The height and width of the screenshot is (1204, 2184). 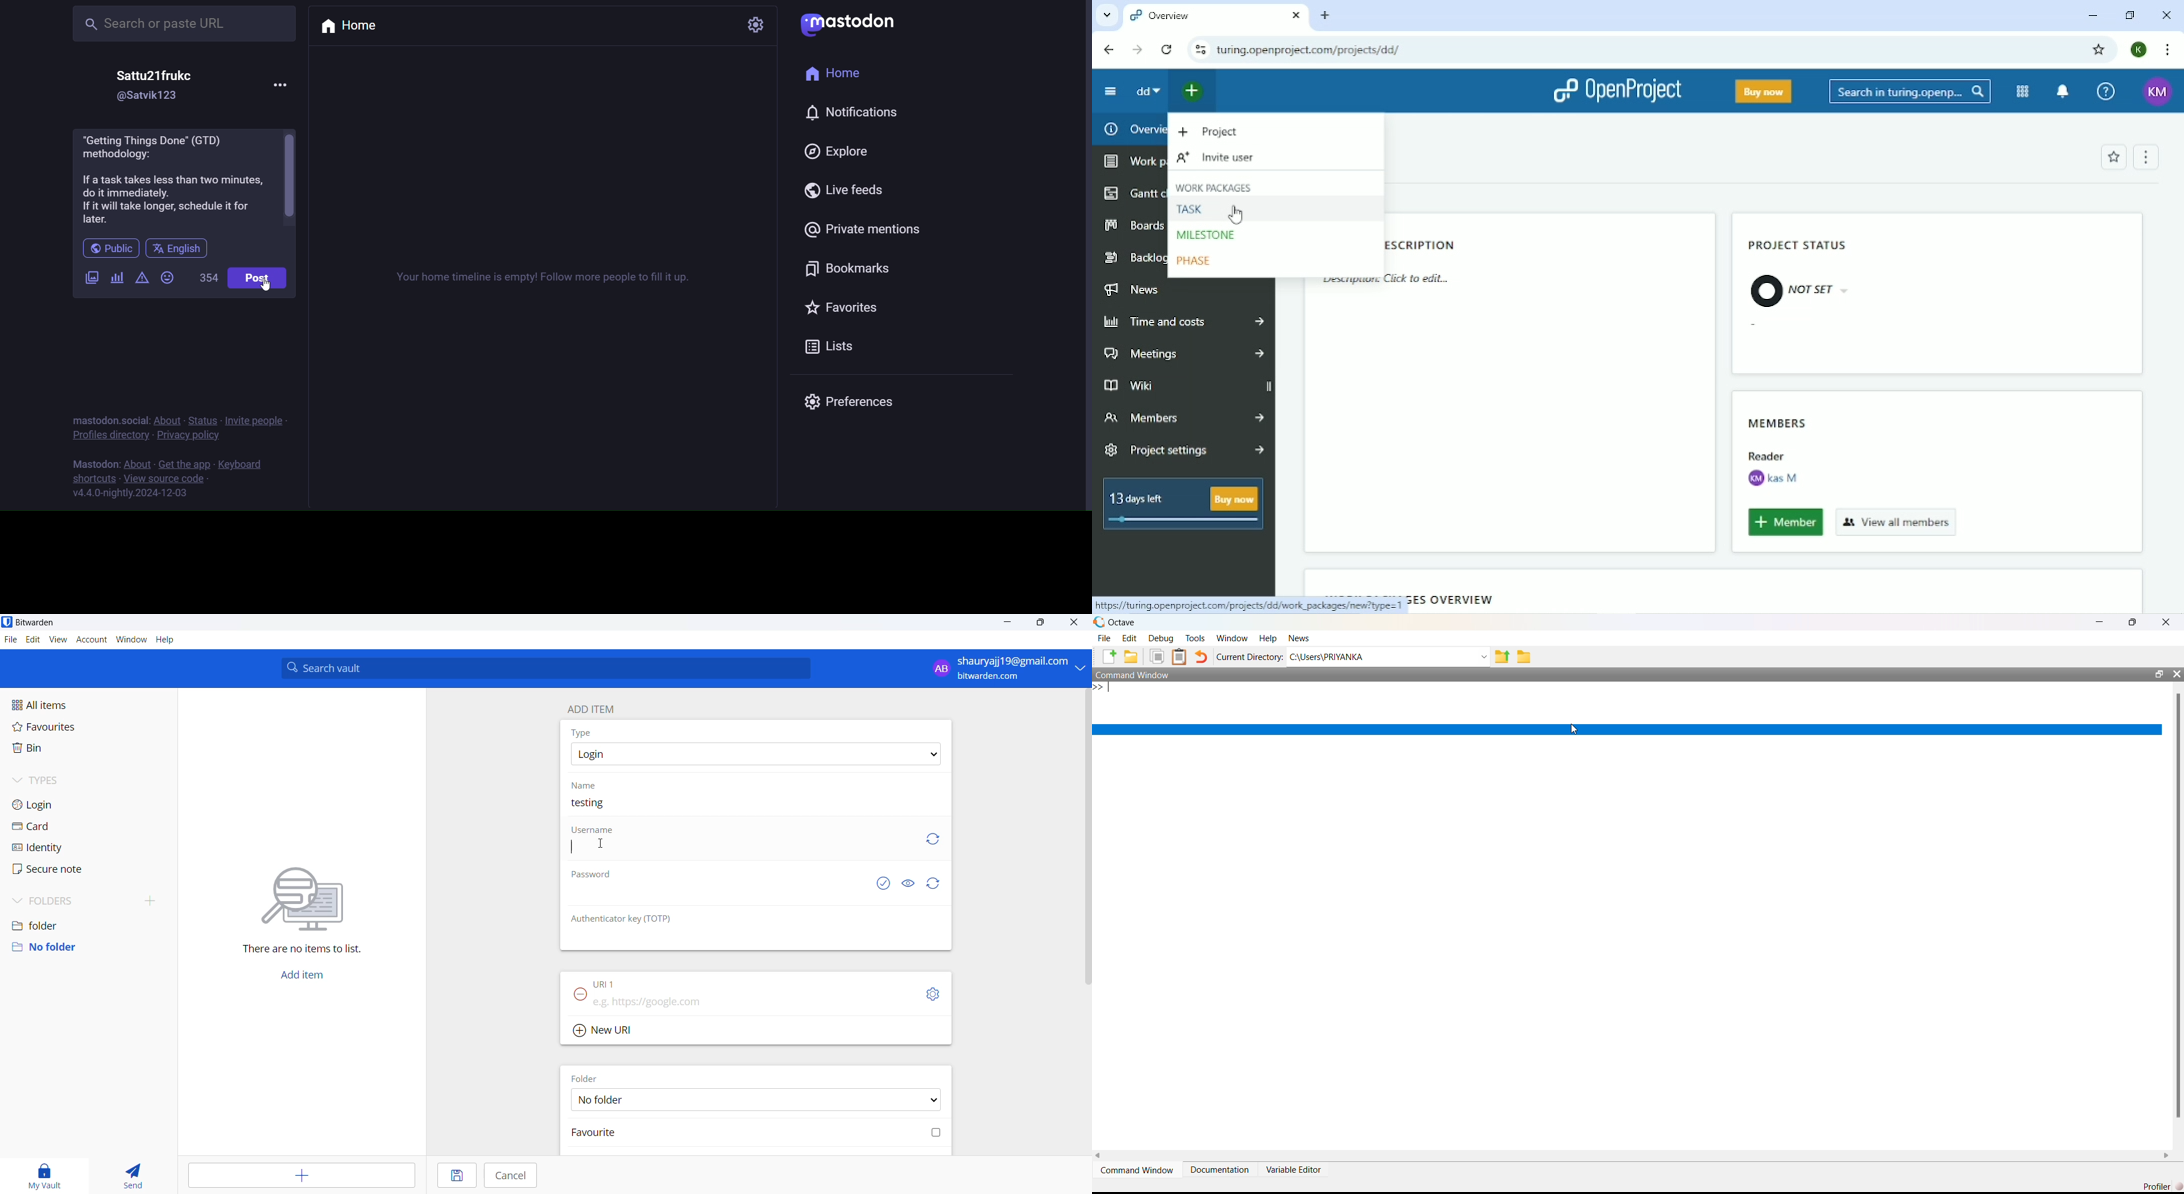 I want to click on Not Set, so click(x=1800, y=289).